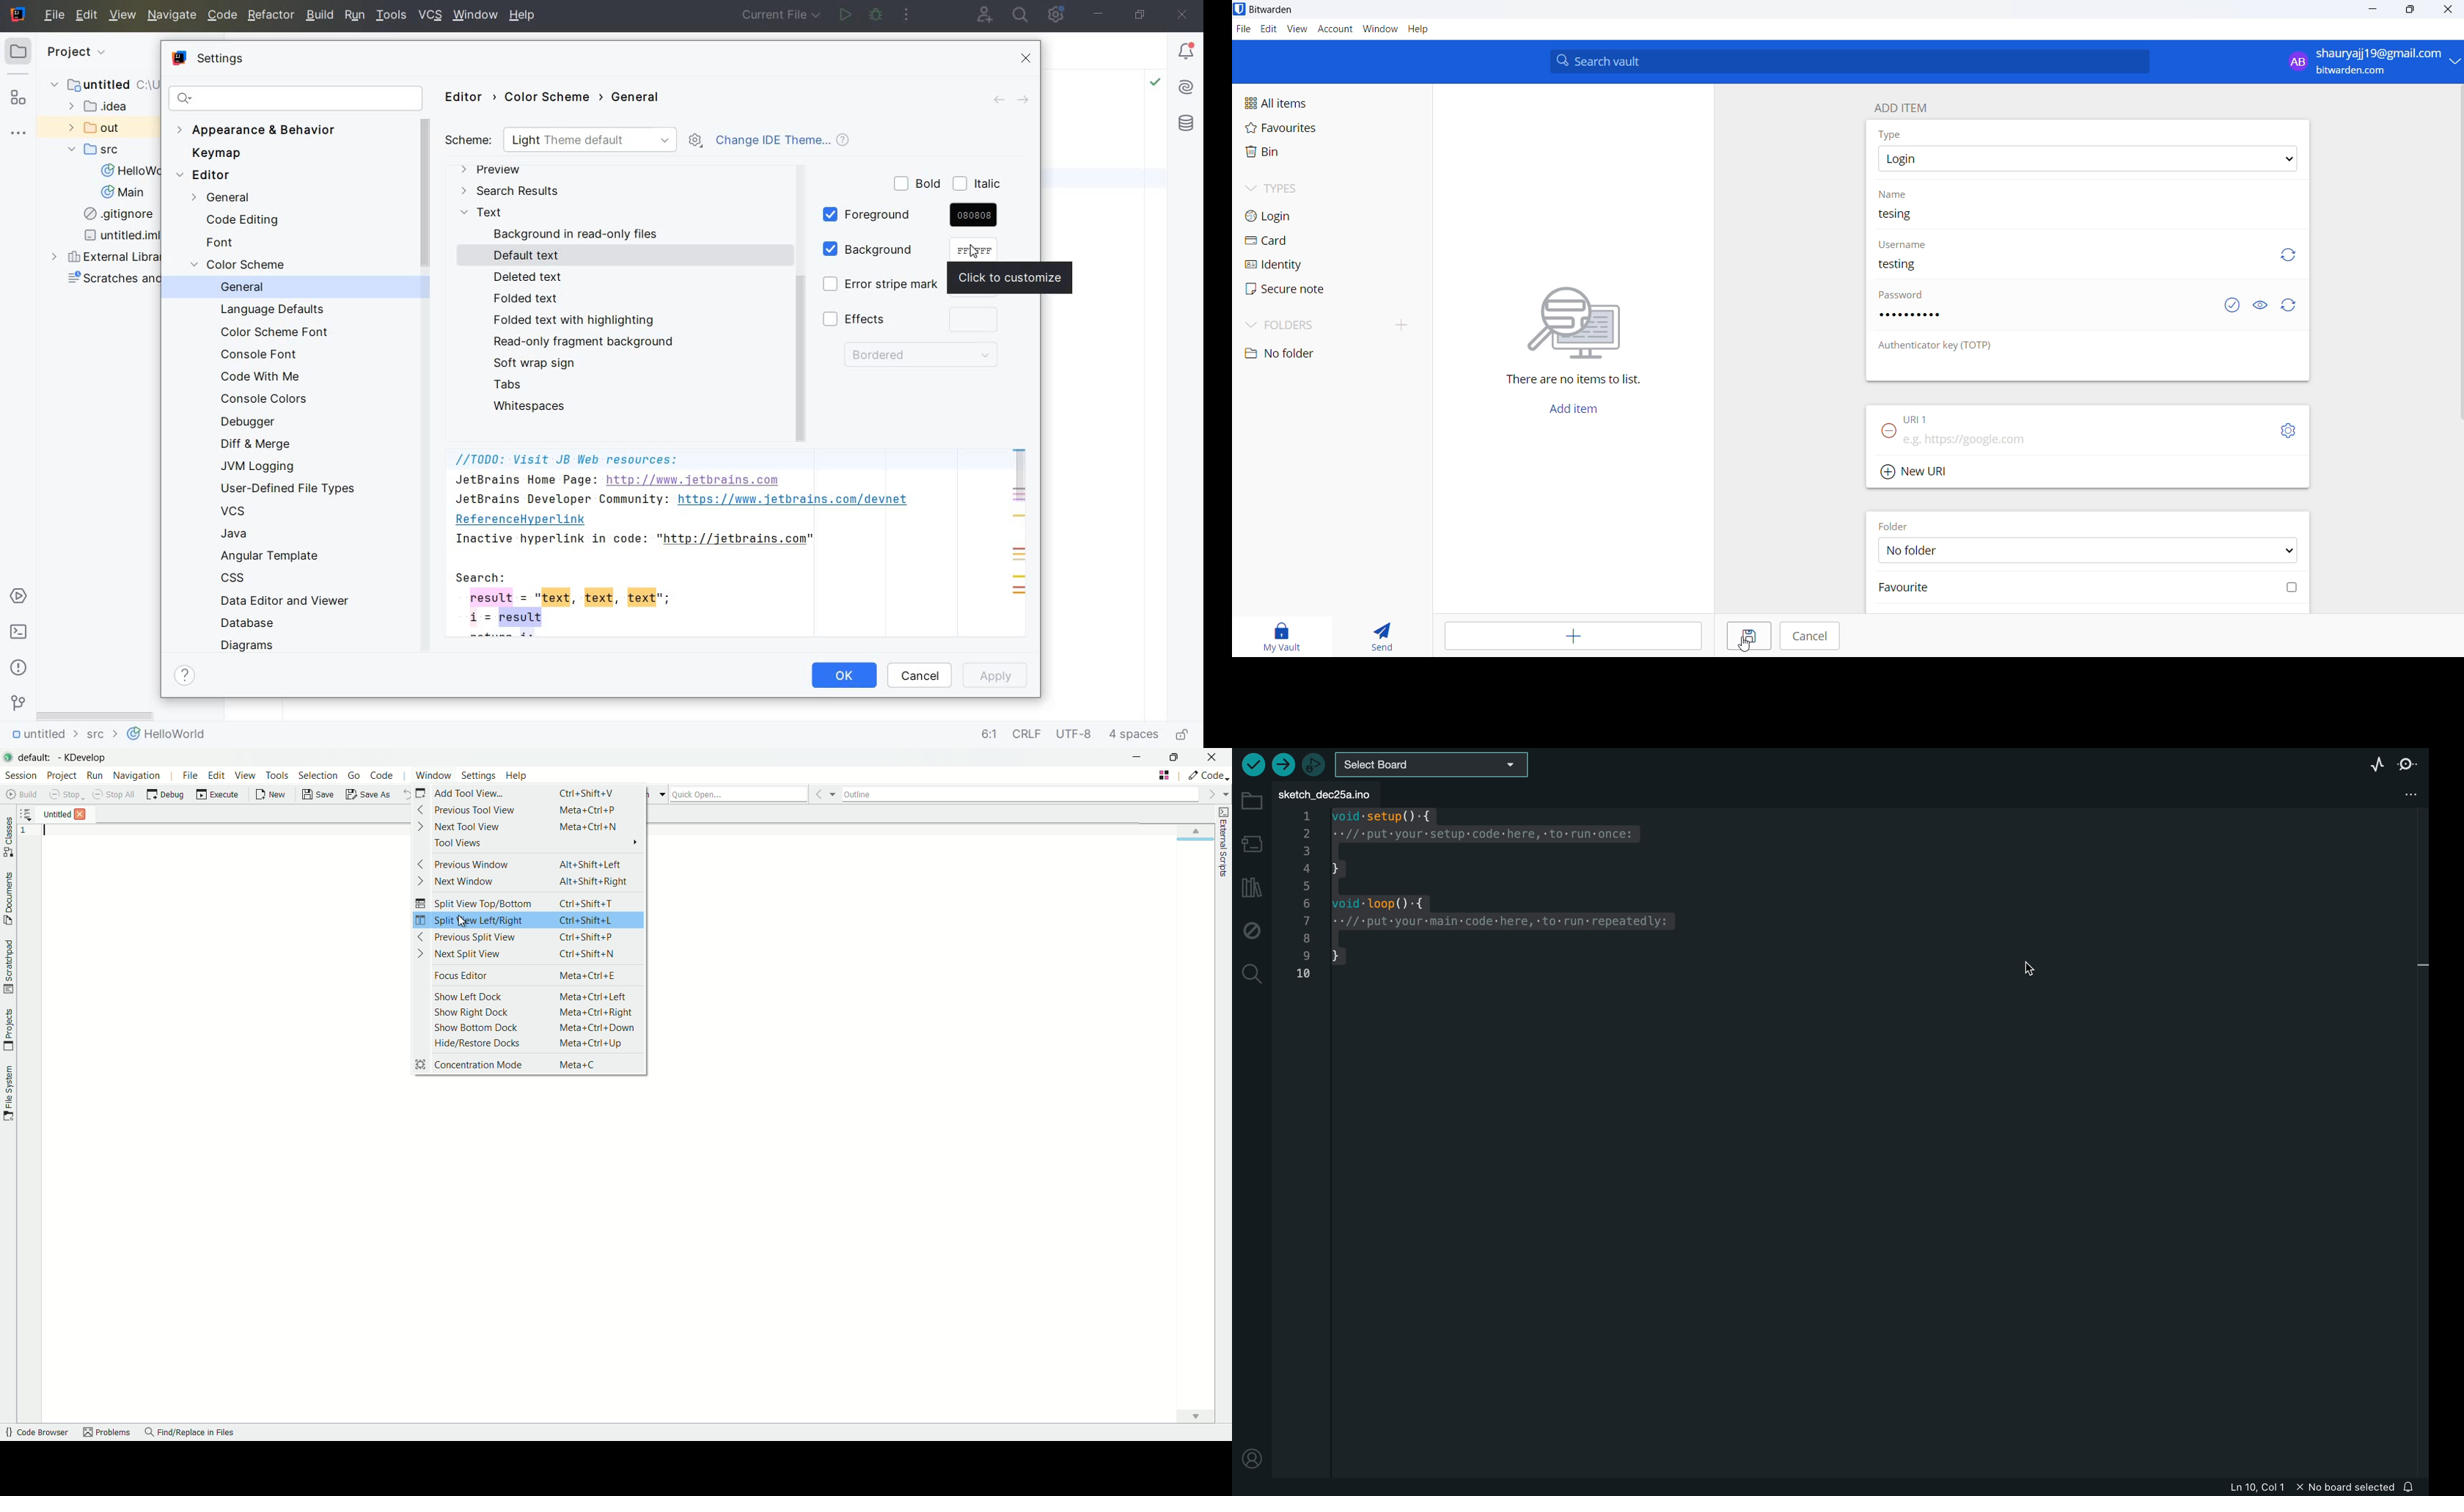 The image size is (2464, 1512). What do you see at coordinates (1403, 324) in the screenshot?
I see `add folder button` at bounding box center [1403, 324].